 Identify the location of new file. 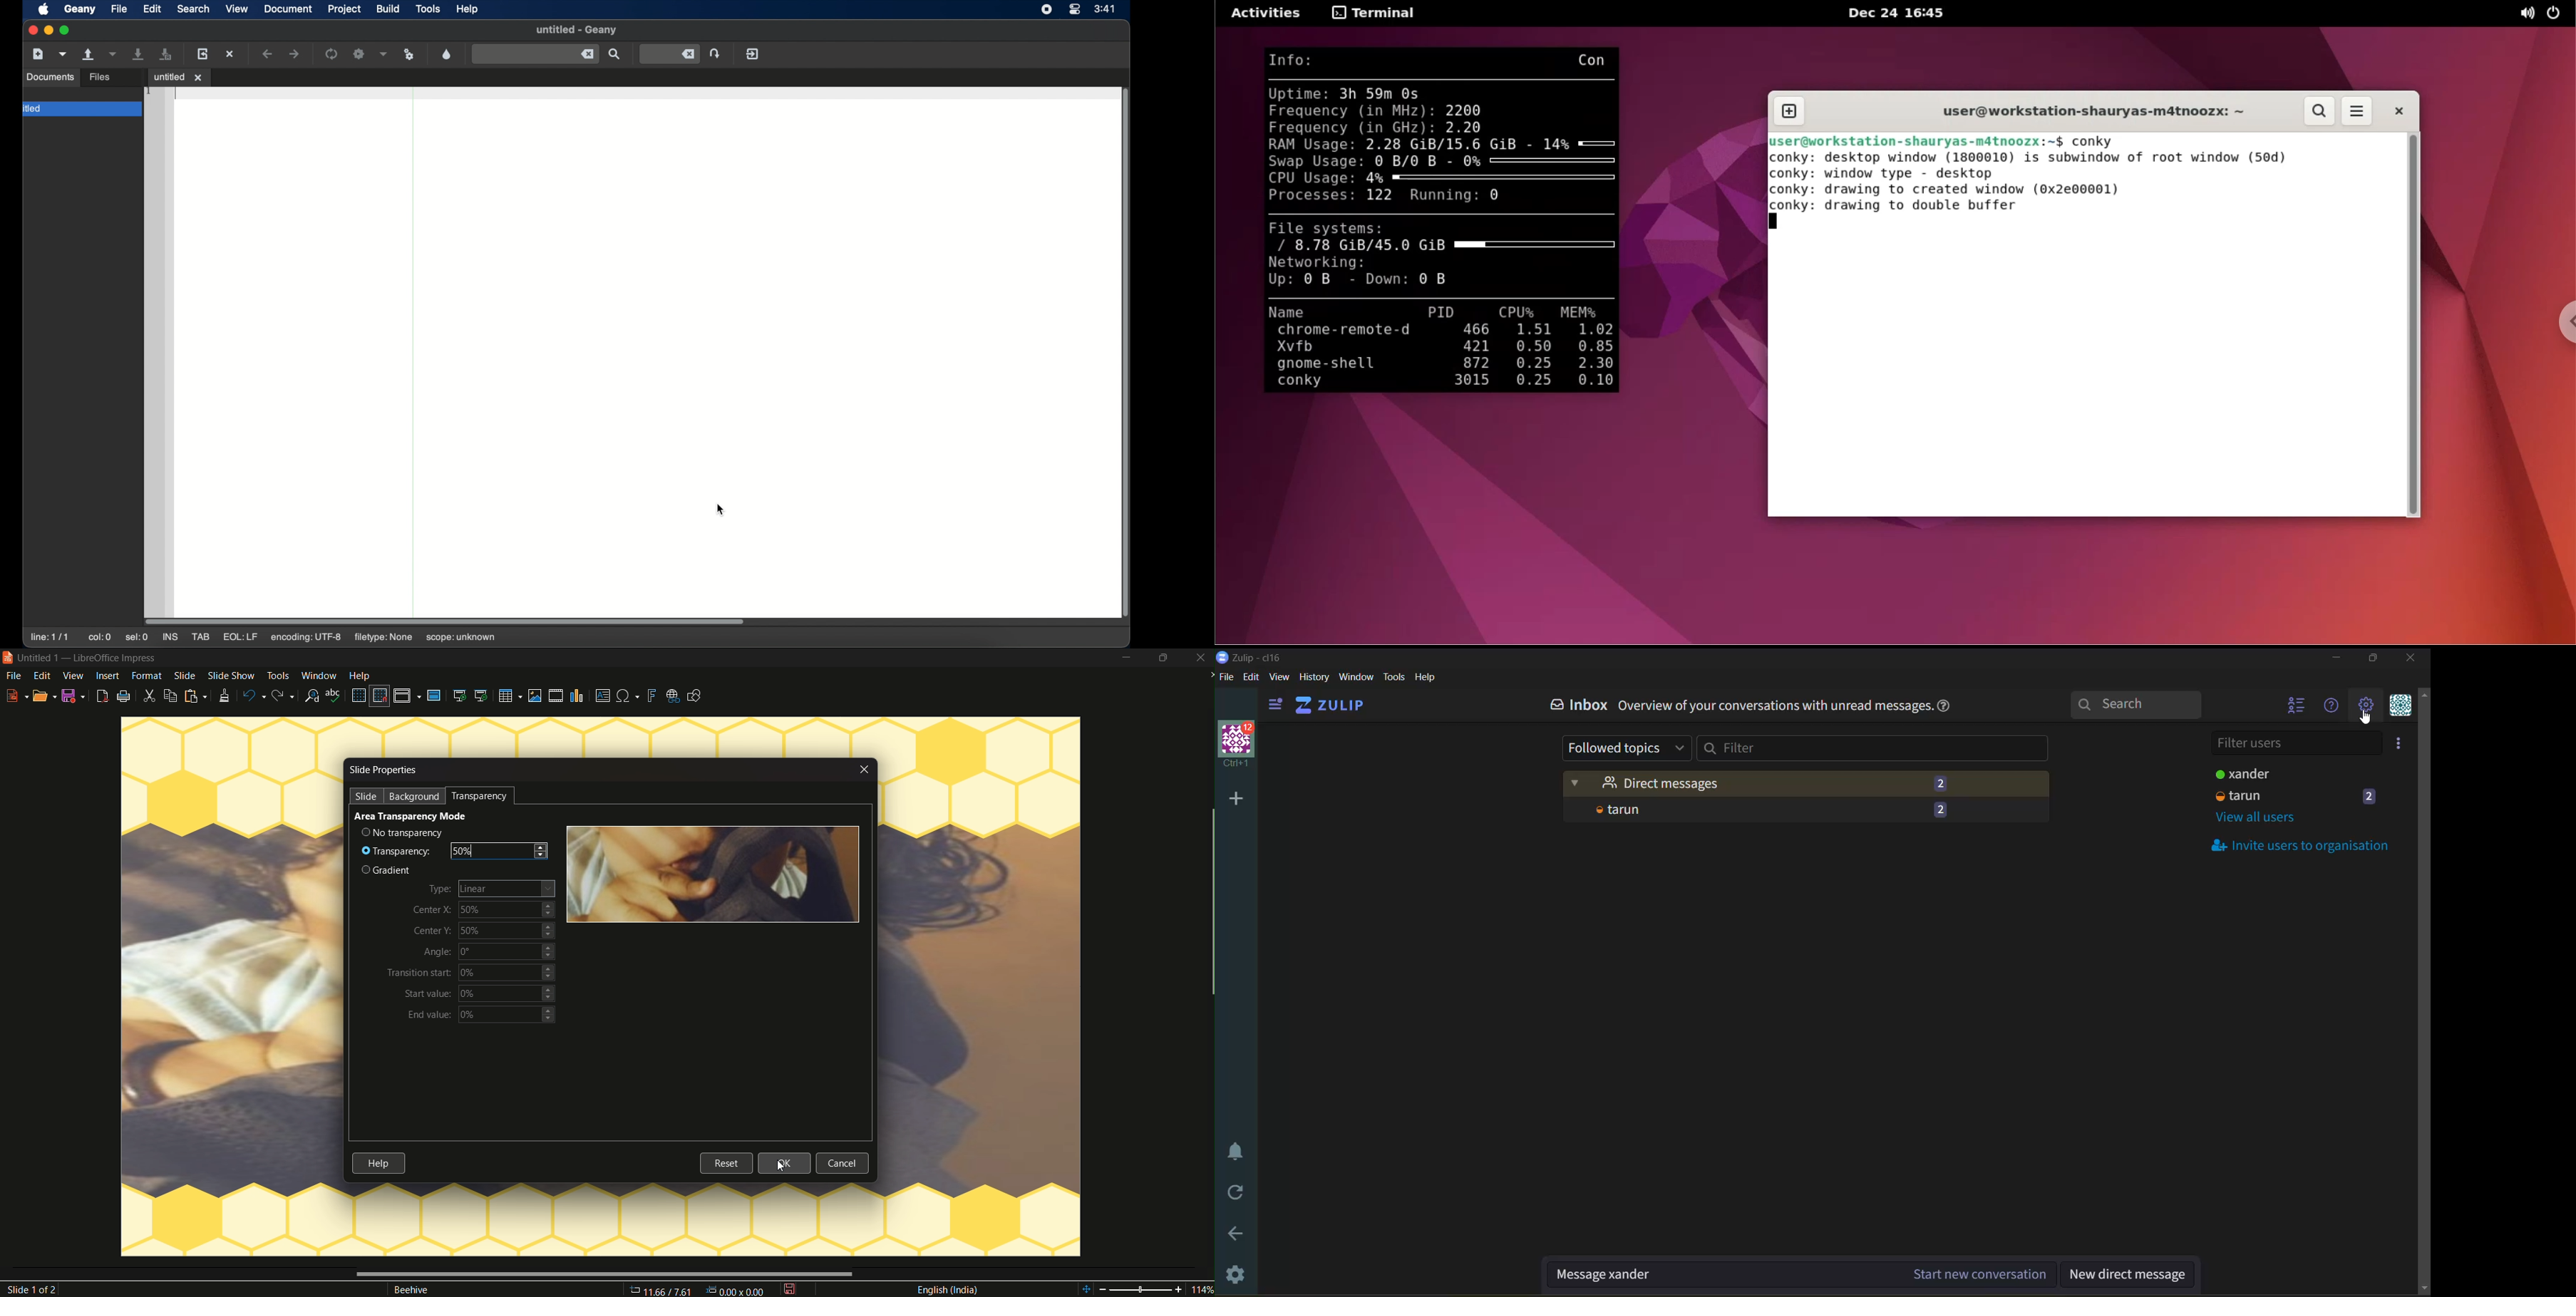
(17, 696).